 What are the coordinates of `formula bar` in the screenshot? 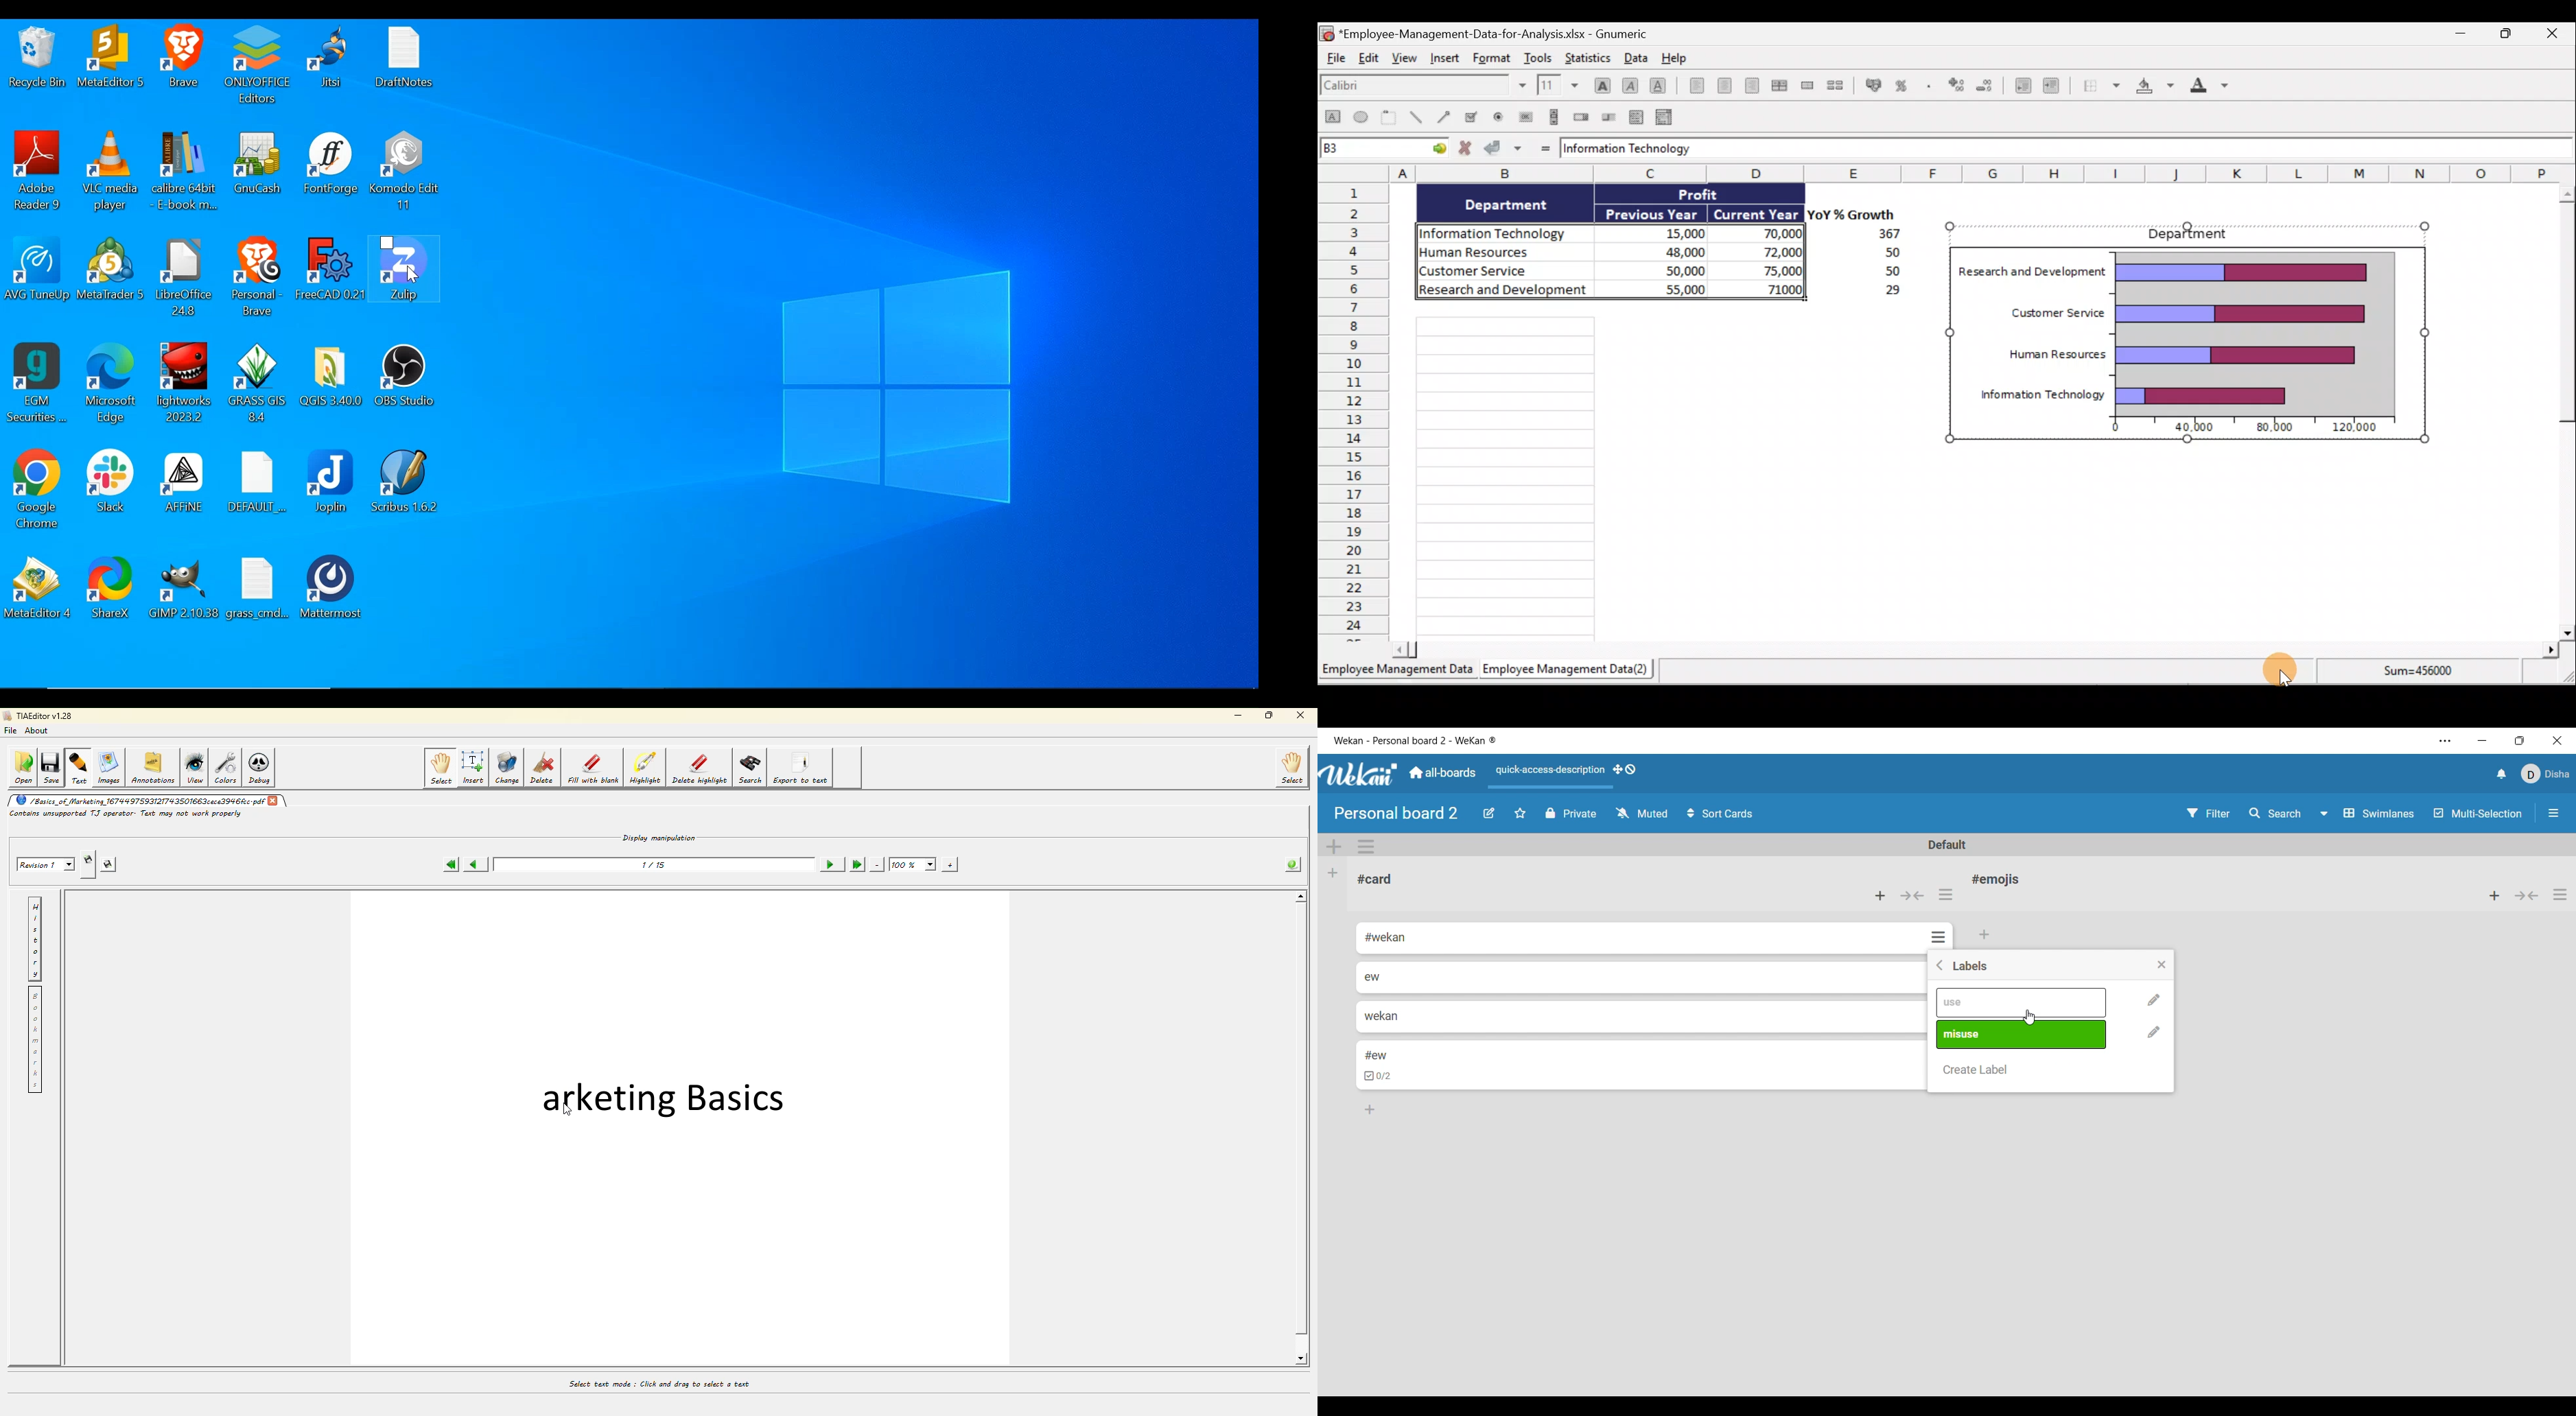 It's located at (2063, 148).